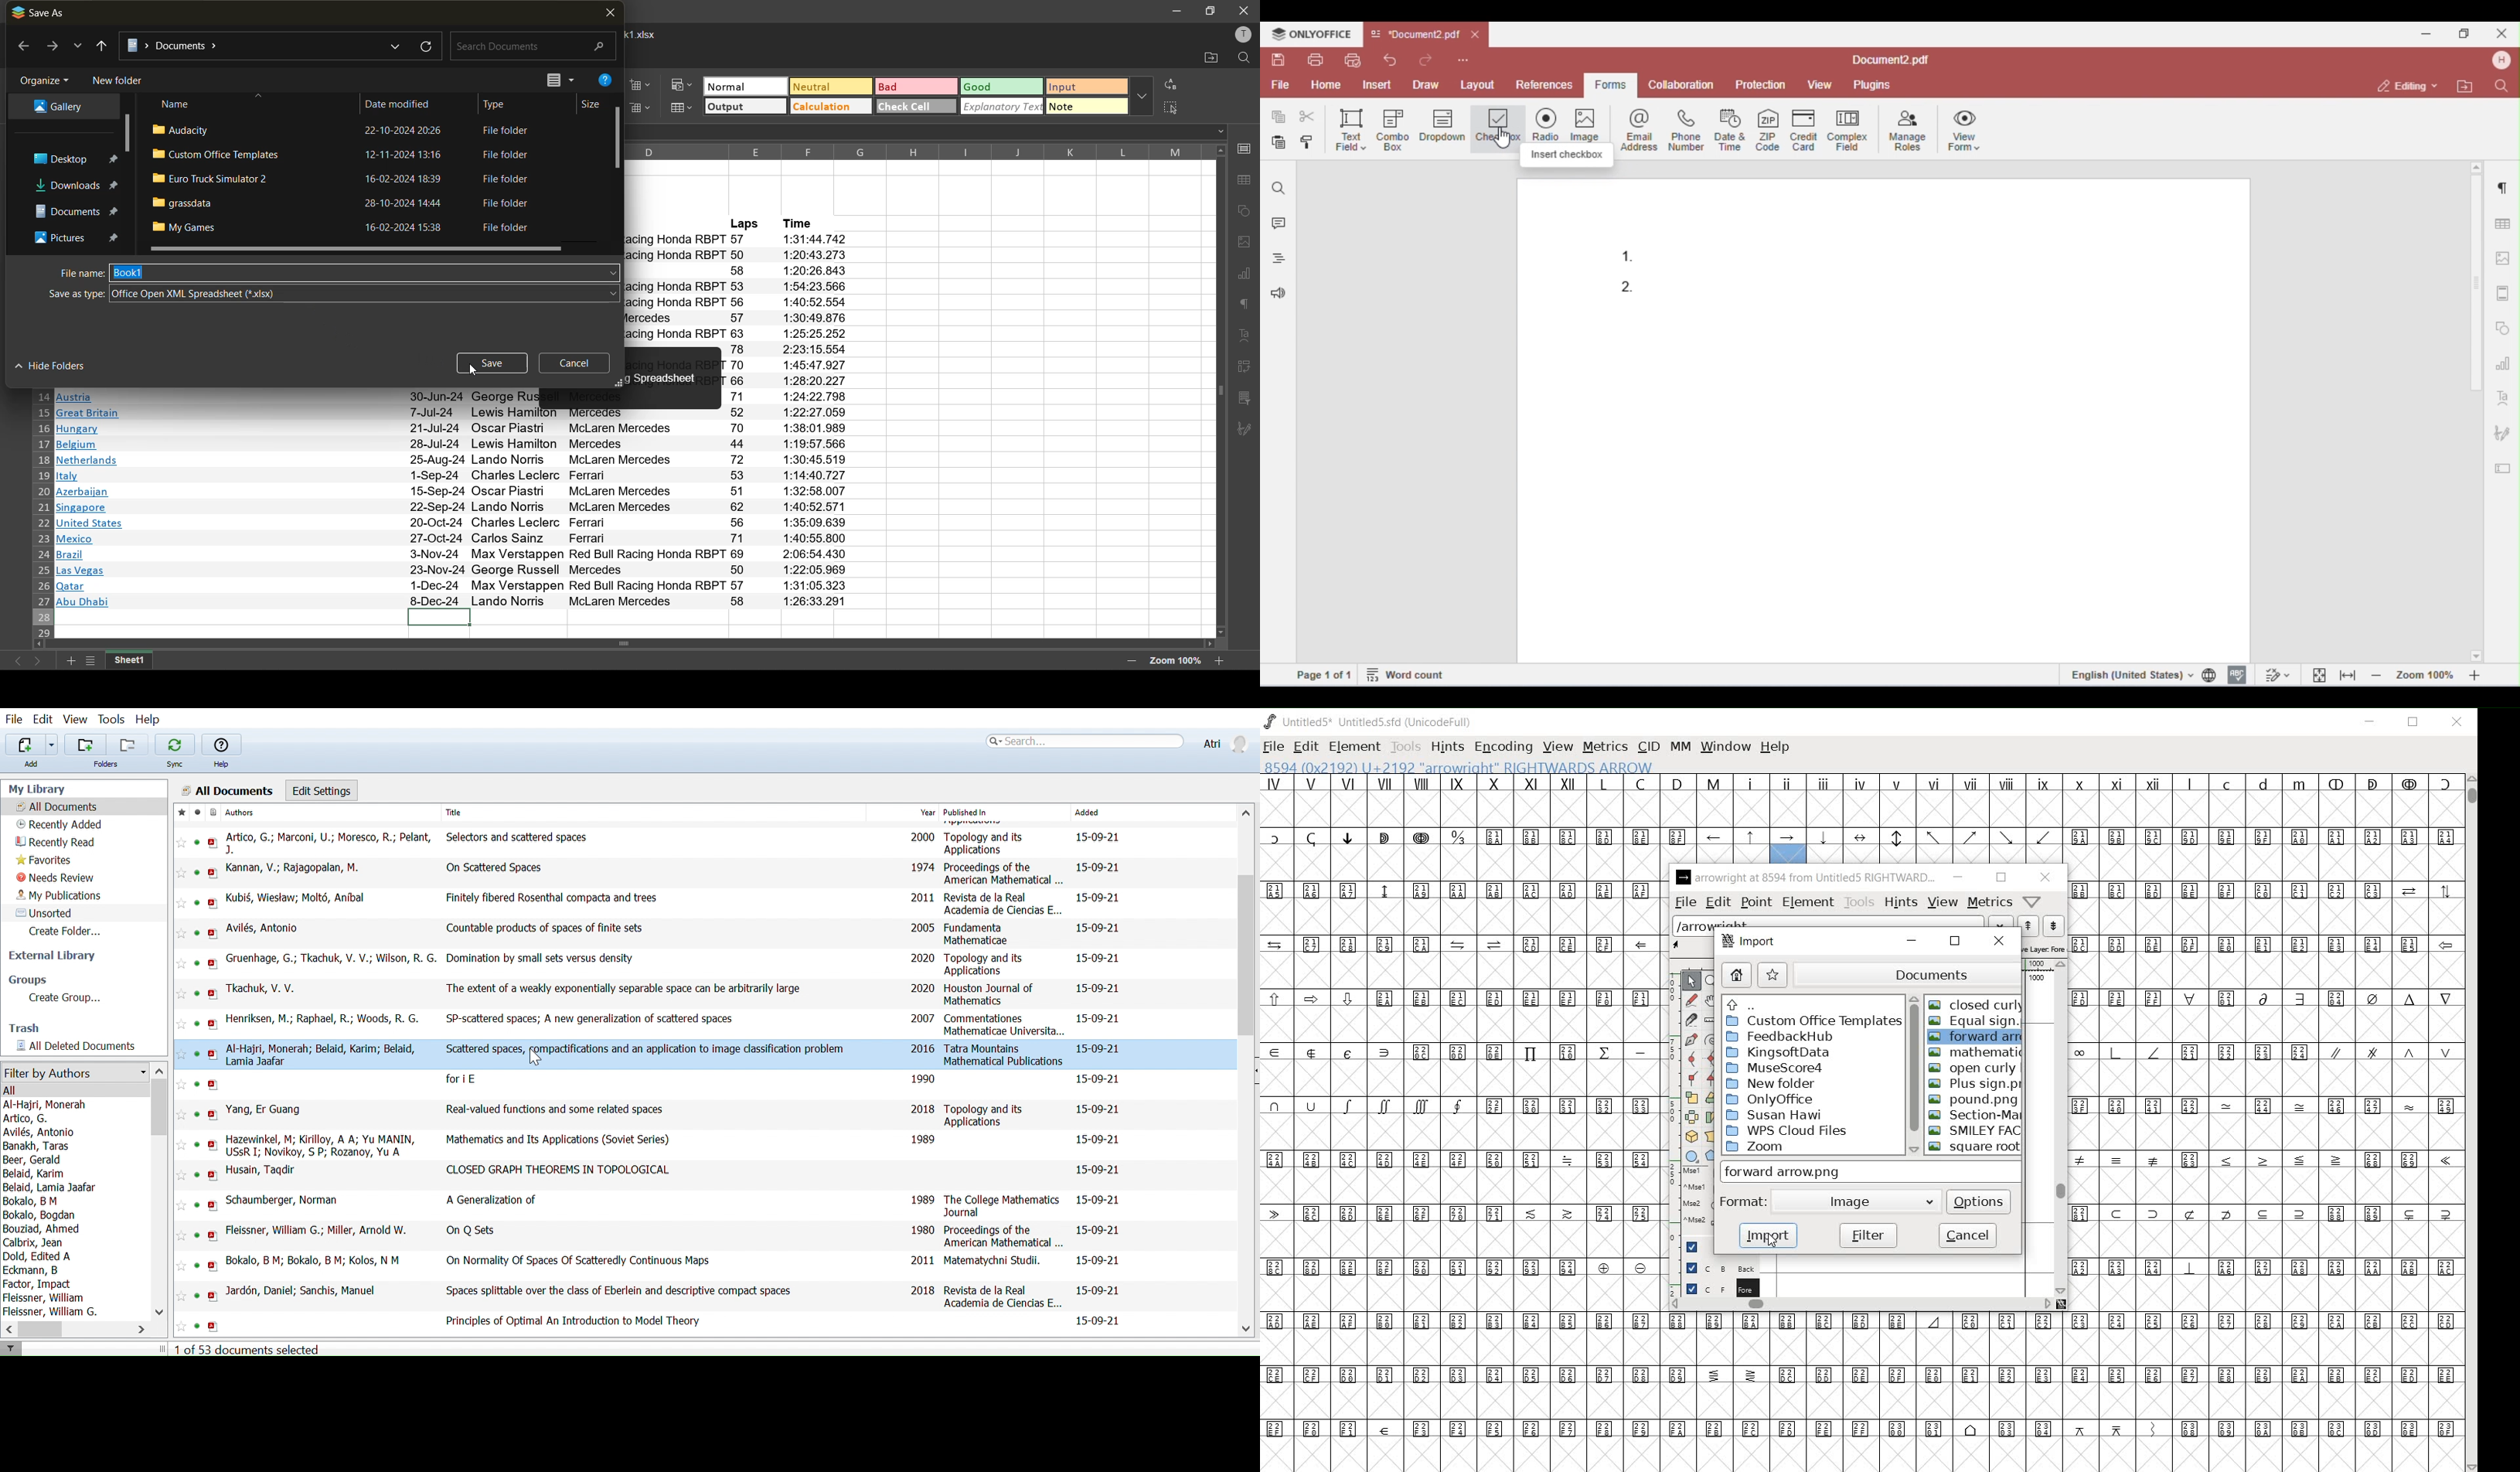 This screenshot has width=2520, height=1484. What do you see at coordinates (1977, 1037) in the screenshot?
I see `forward arrow.png` at bounding box center [1977, 1037].